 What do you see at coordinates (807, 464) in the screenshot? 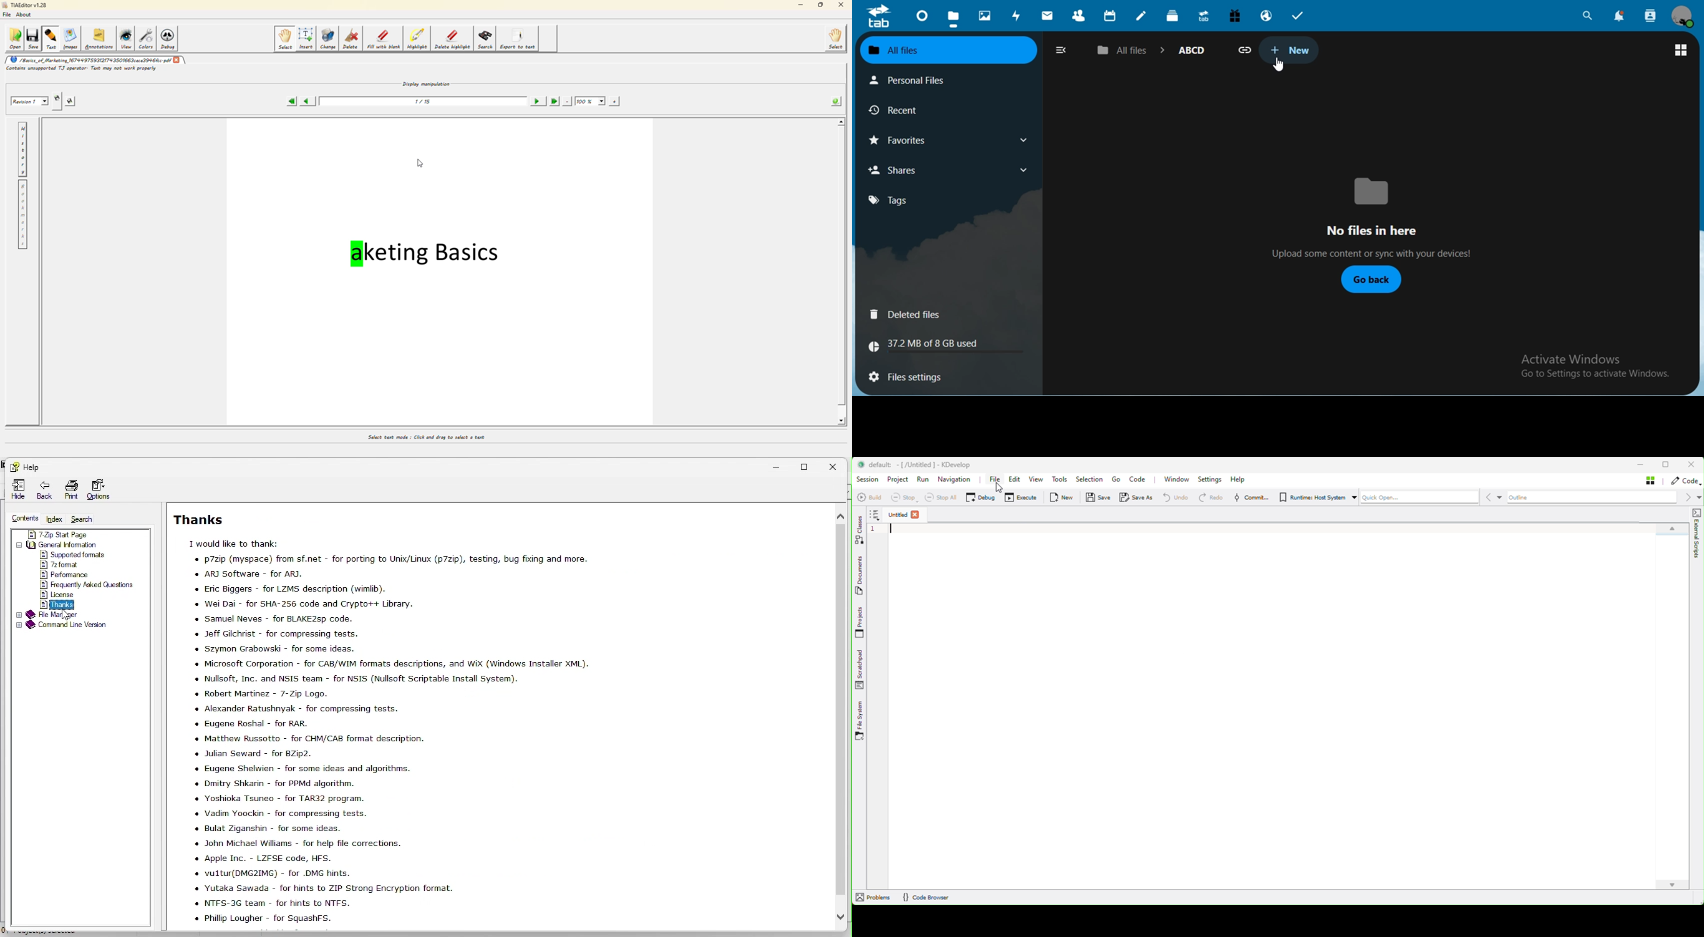
I see `Restore` at bounding box center [807, 464].